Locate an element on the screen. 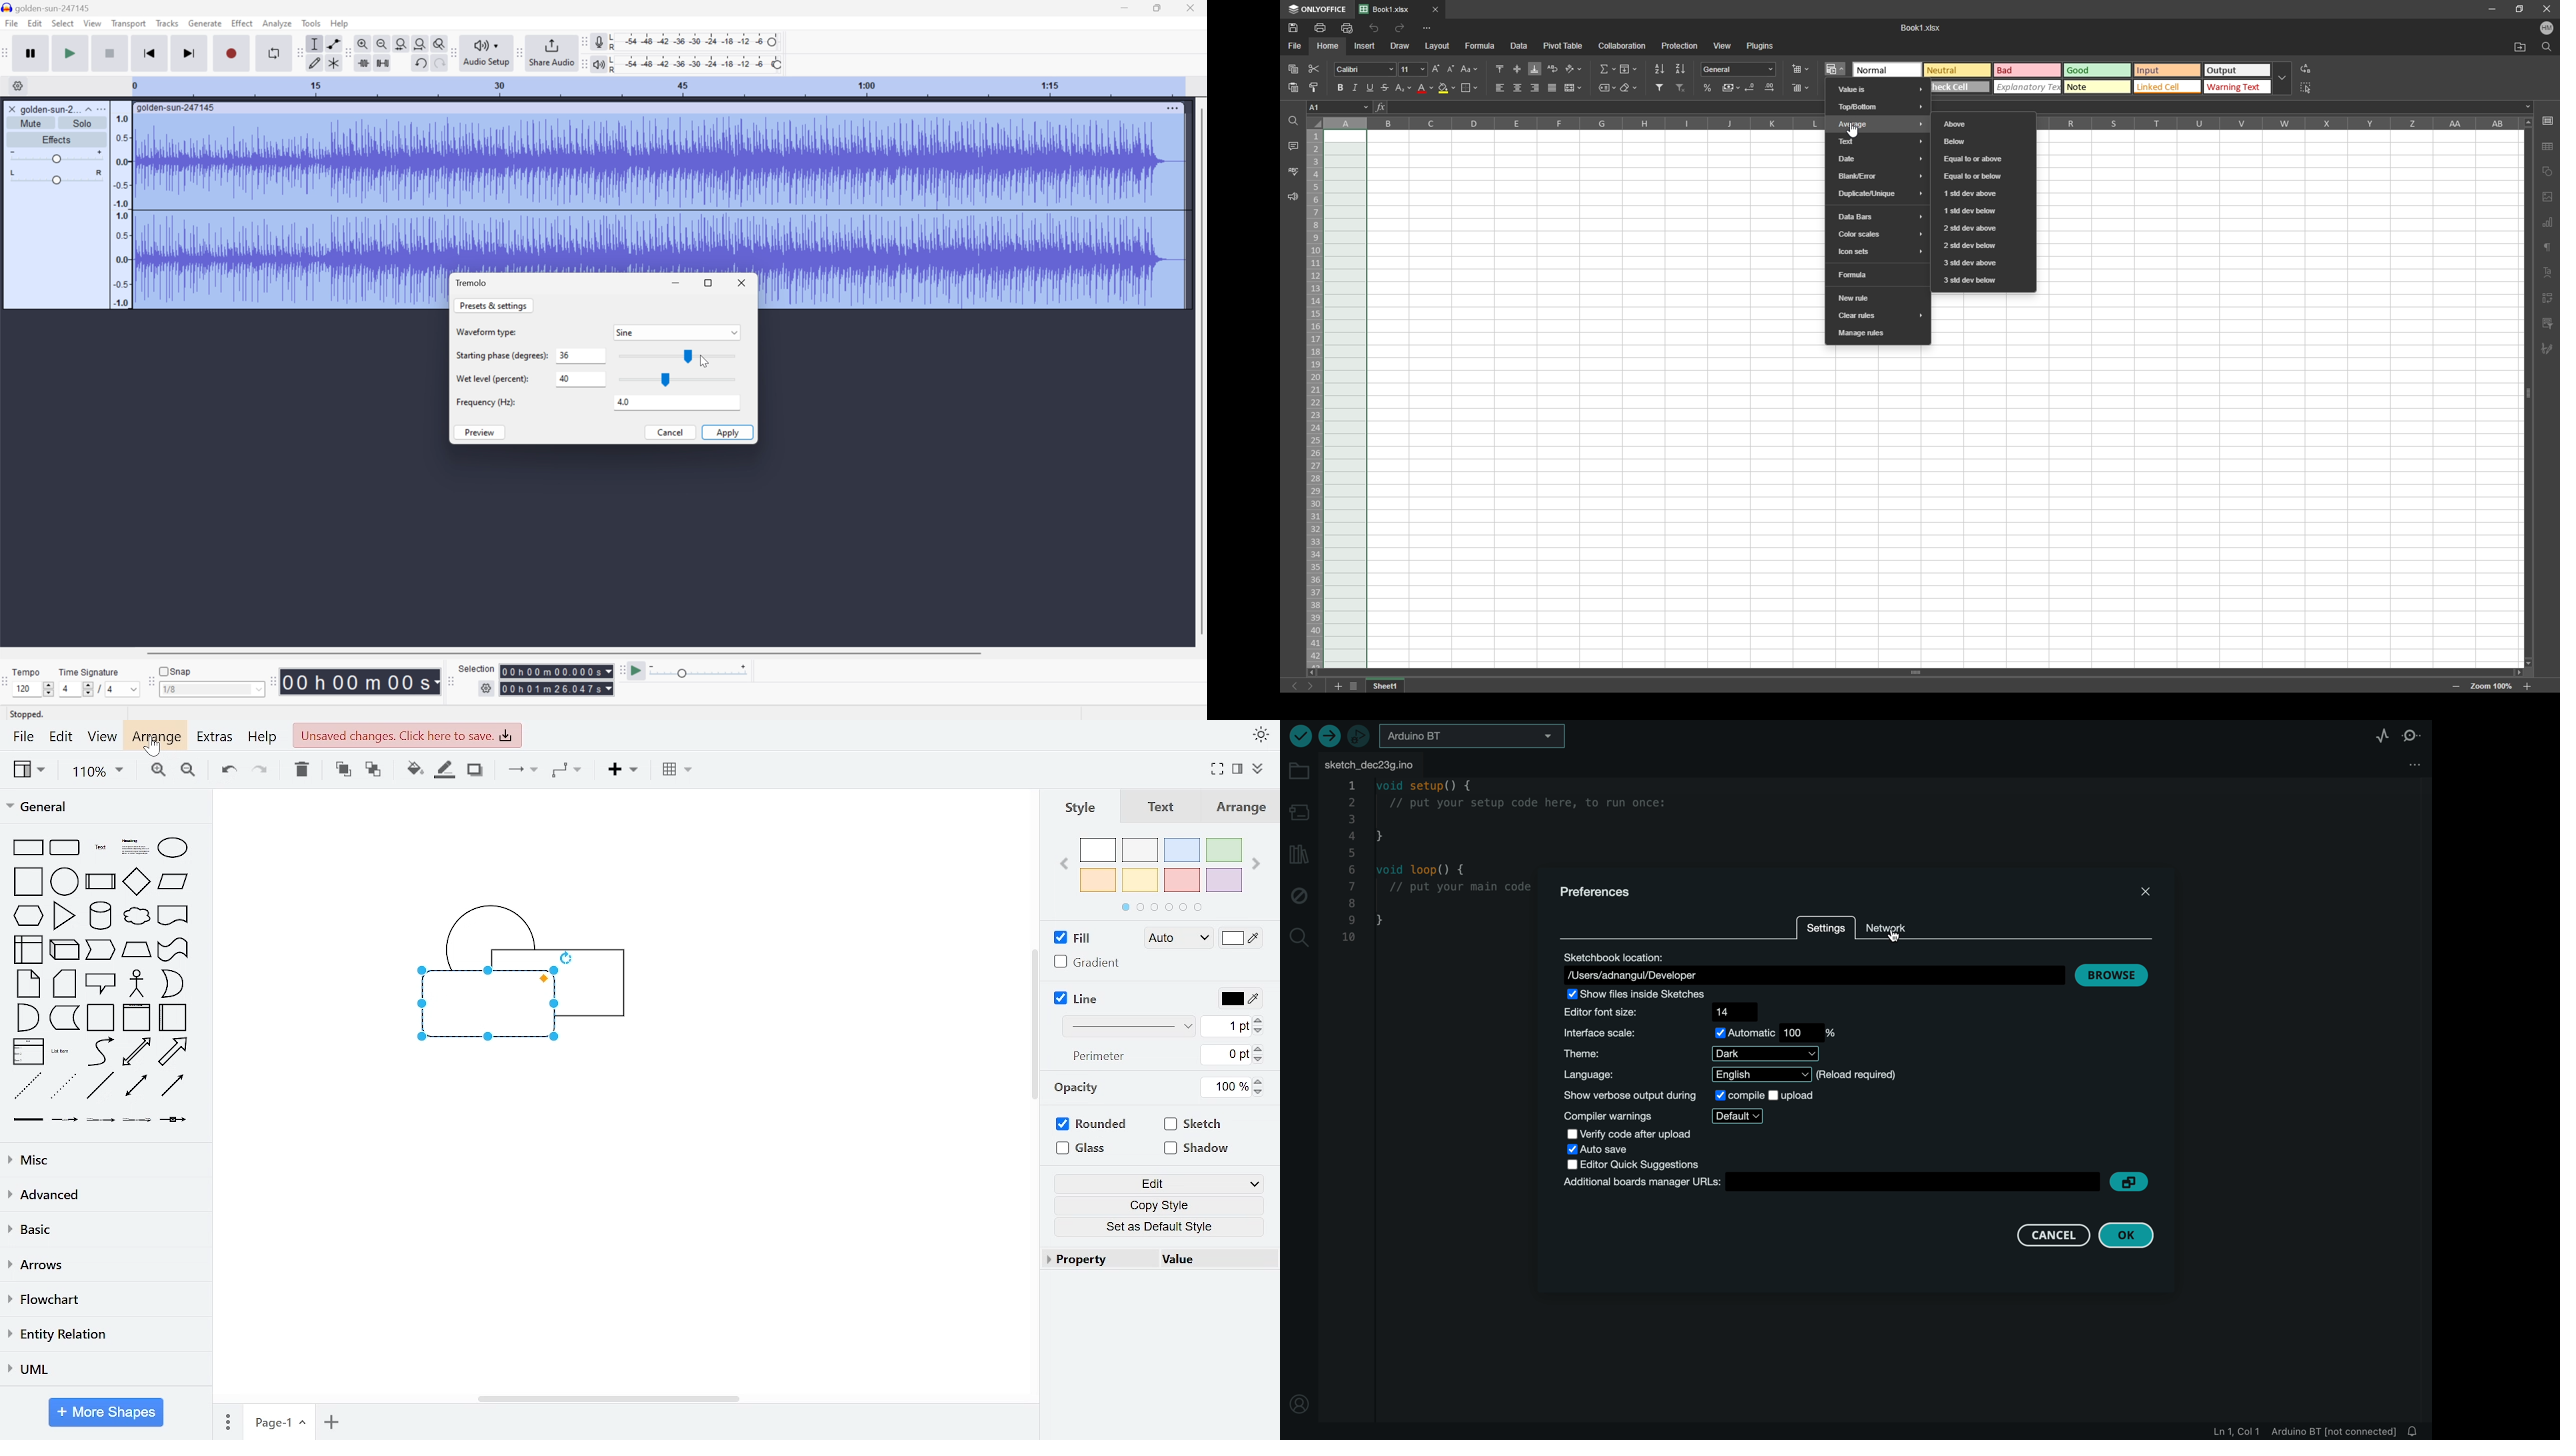 This screenshot has height=1456, width=2576. Stop is located at coordinates (109, 53).